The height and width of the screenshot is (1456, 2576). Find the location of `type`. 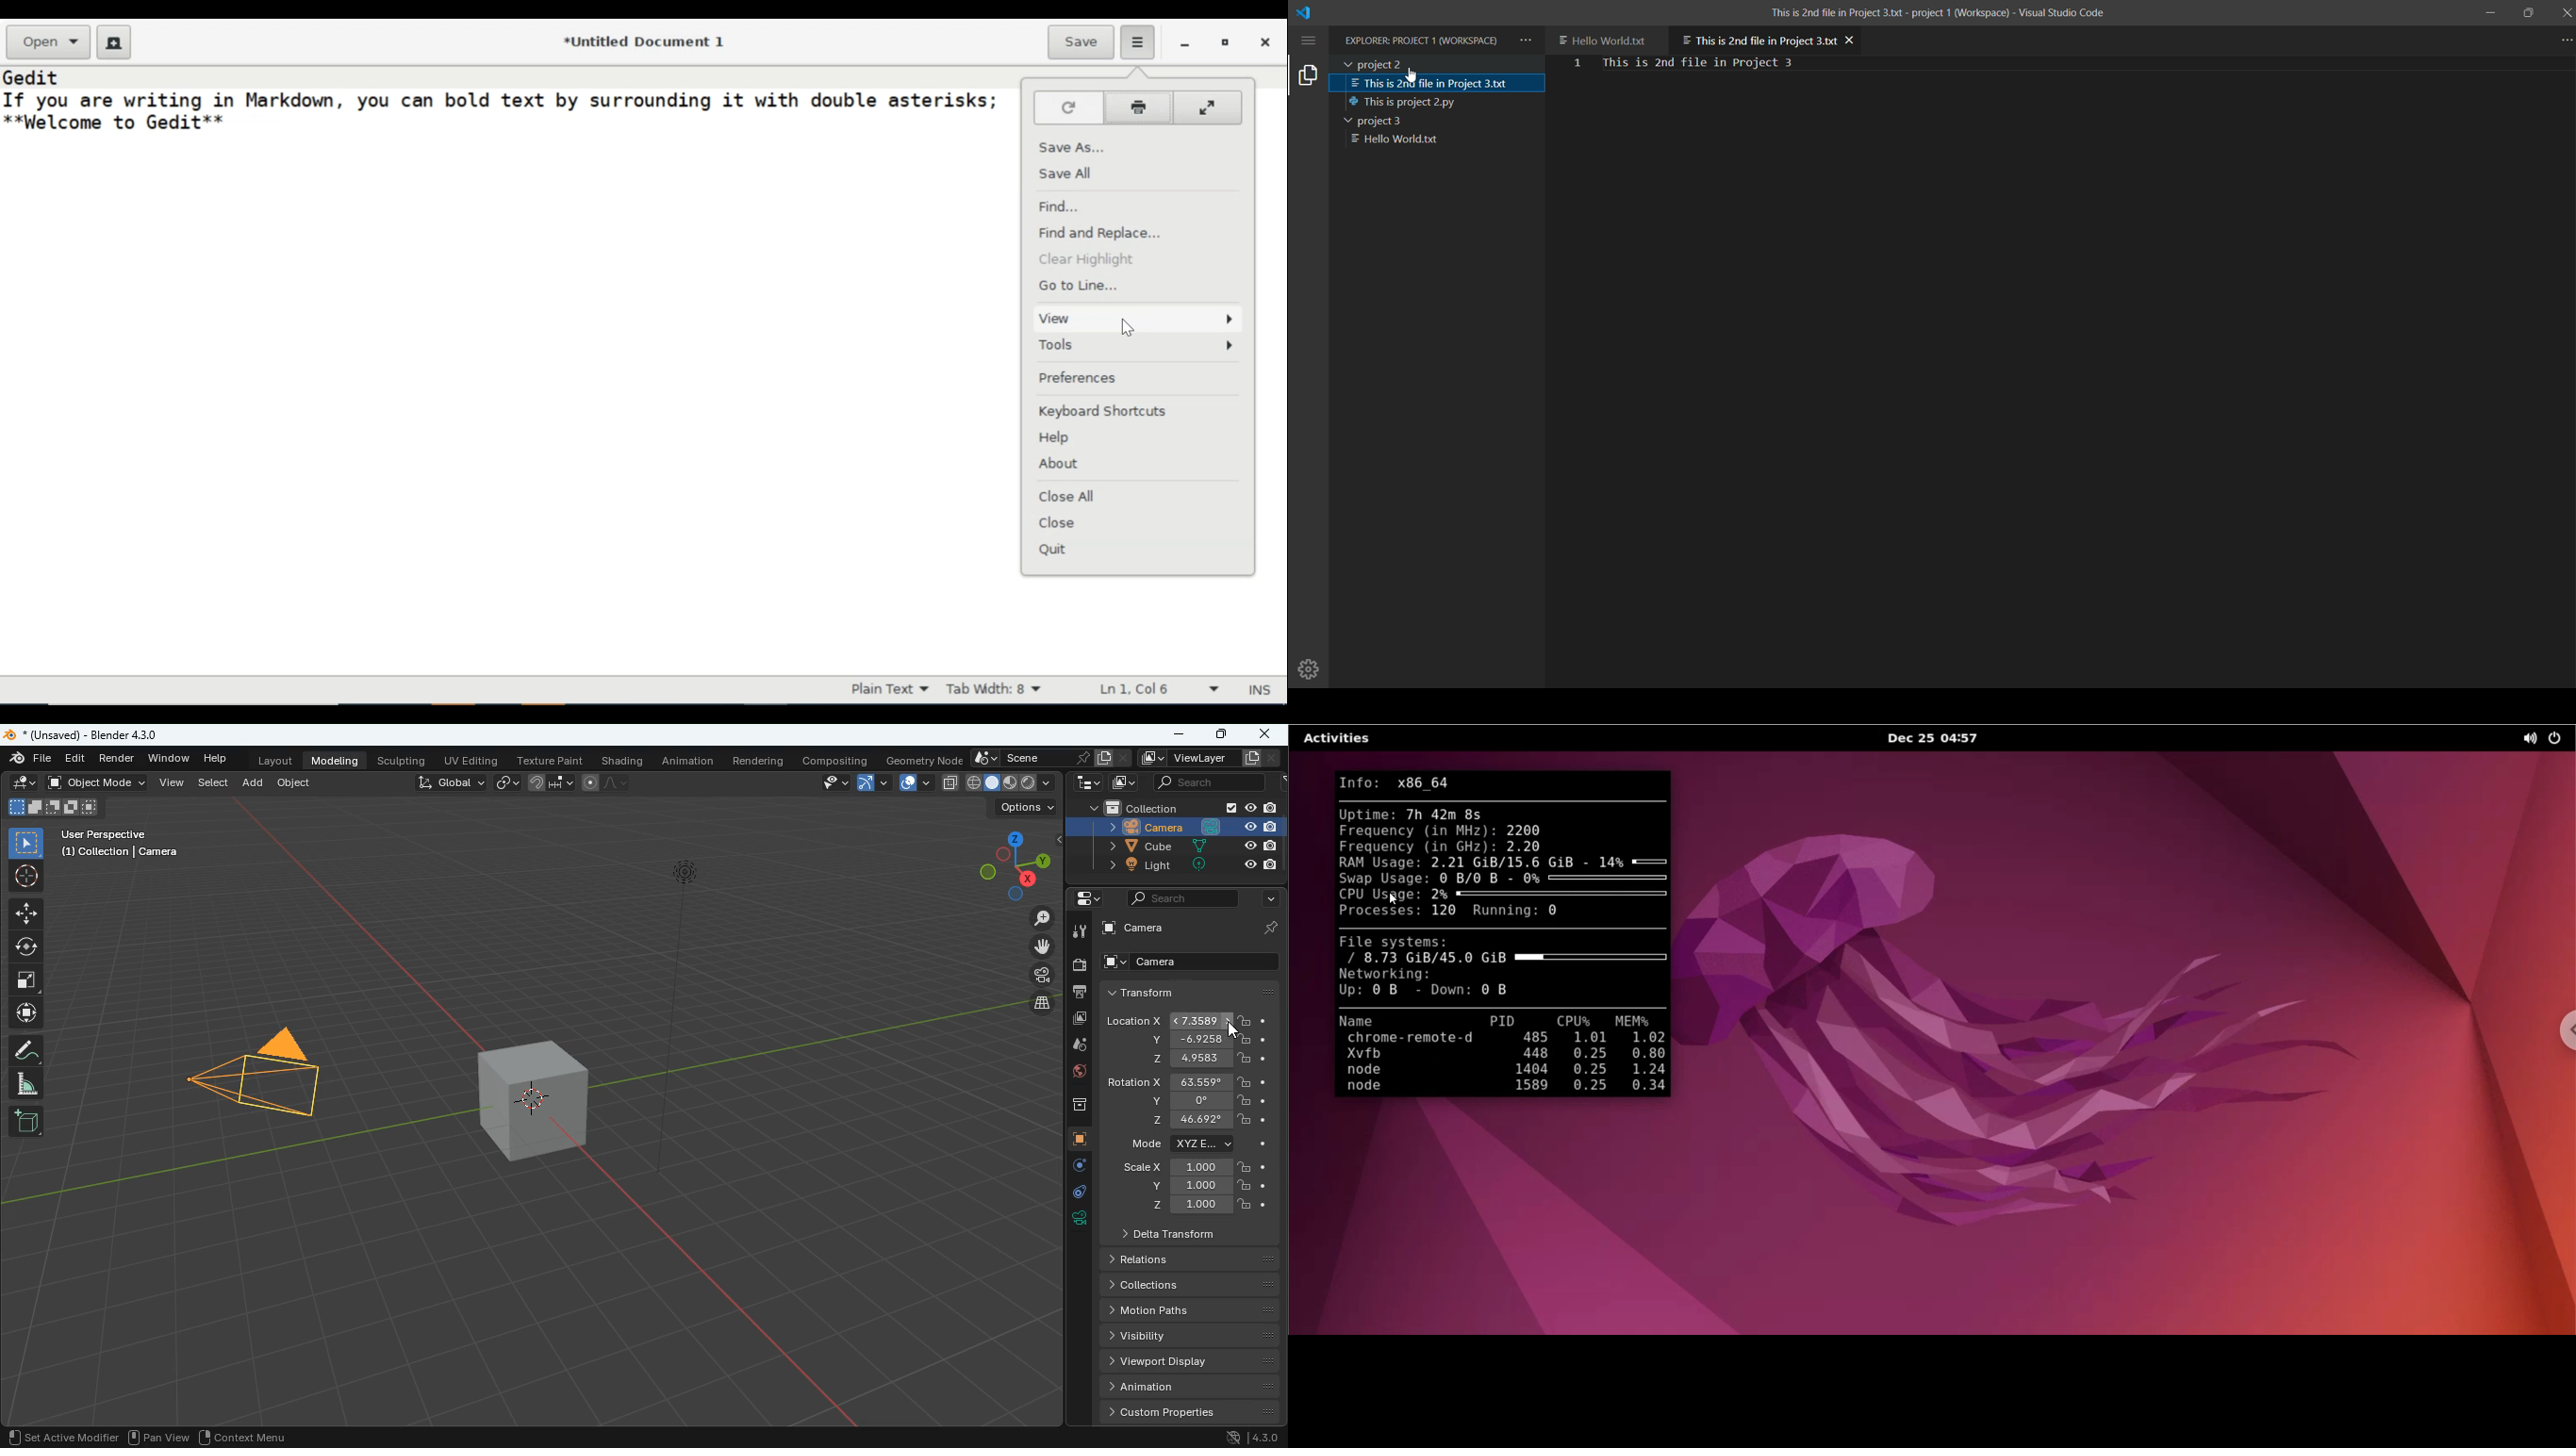

type is located at coordinates (1010, 781).